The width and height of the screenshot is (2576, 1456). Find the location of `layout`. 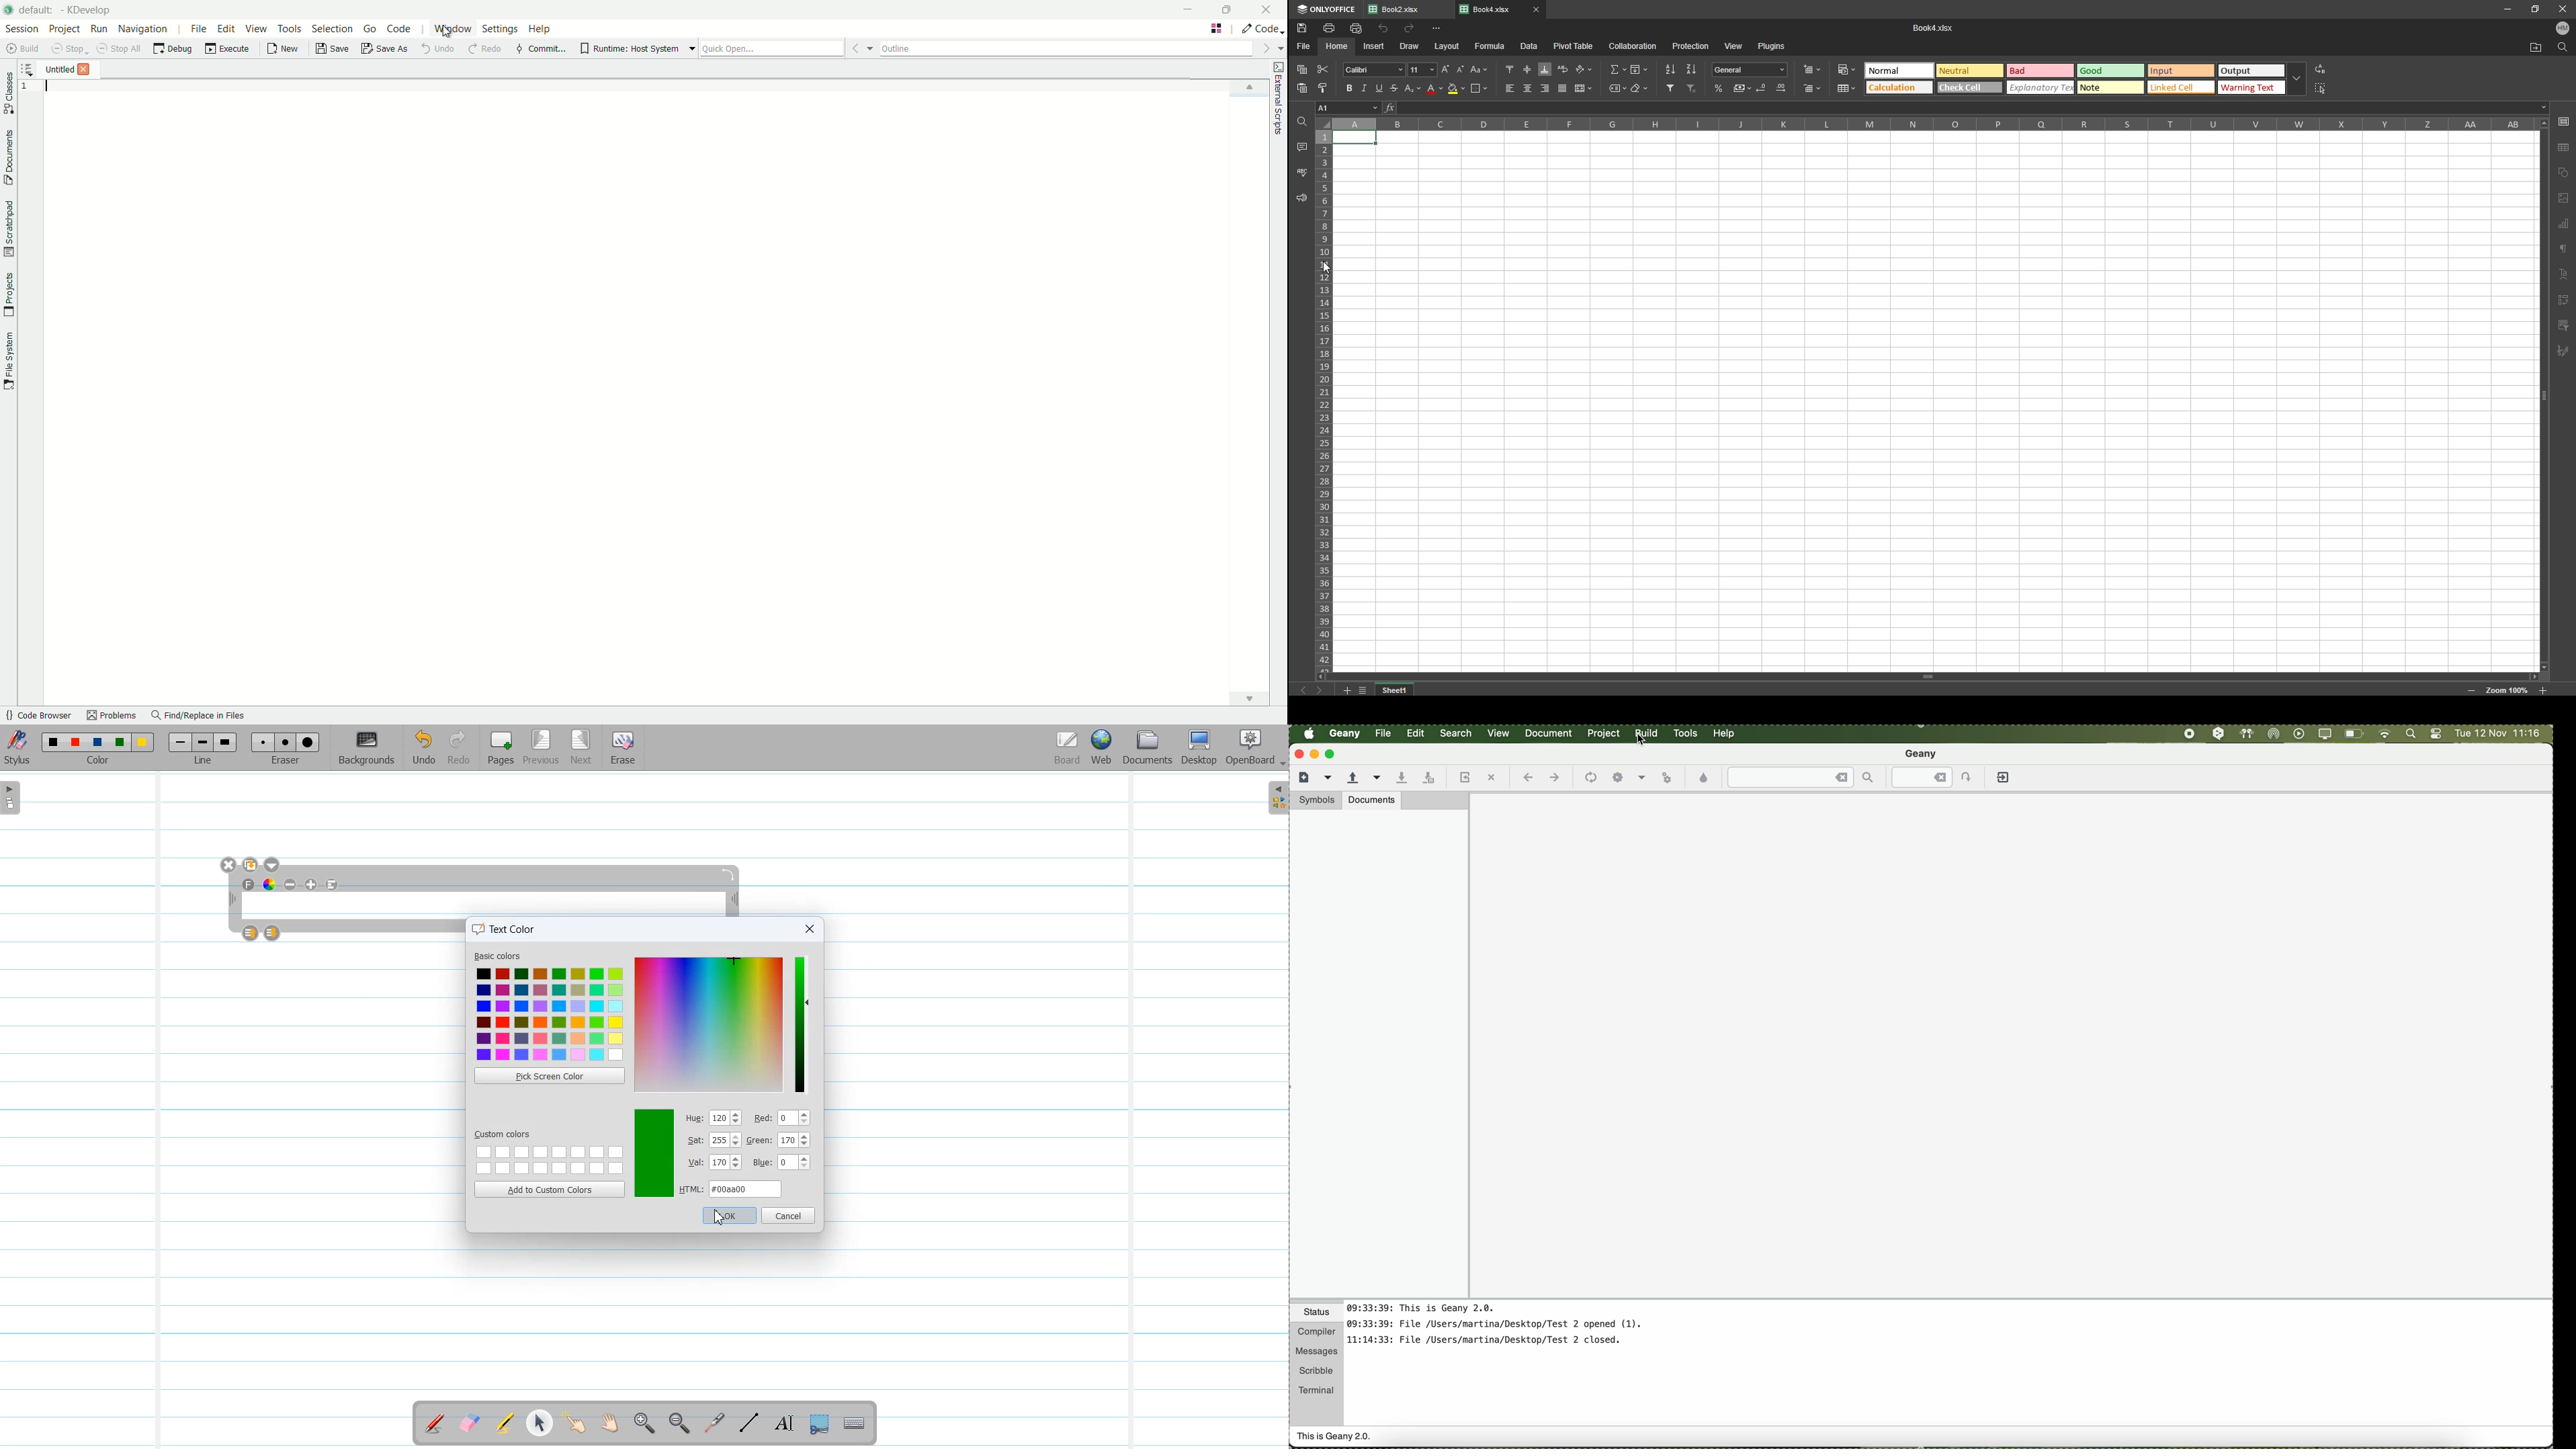

layout is located at coordinates (1448, 46).